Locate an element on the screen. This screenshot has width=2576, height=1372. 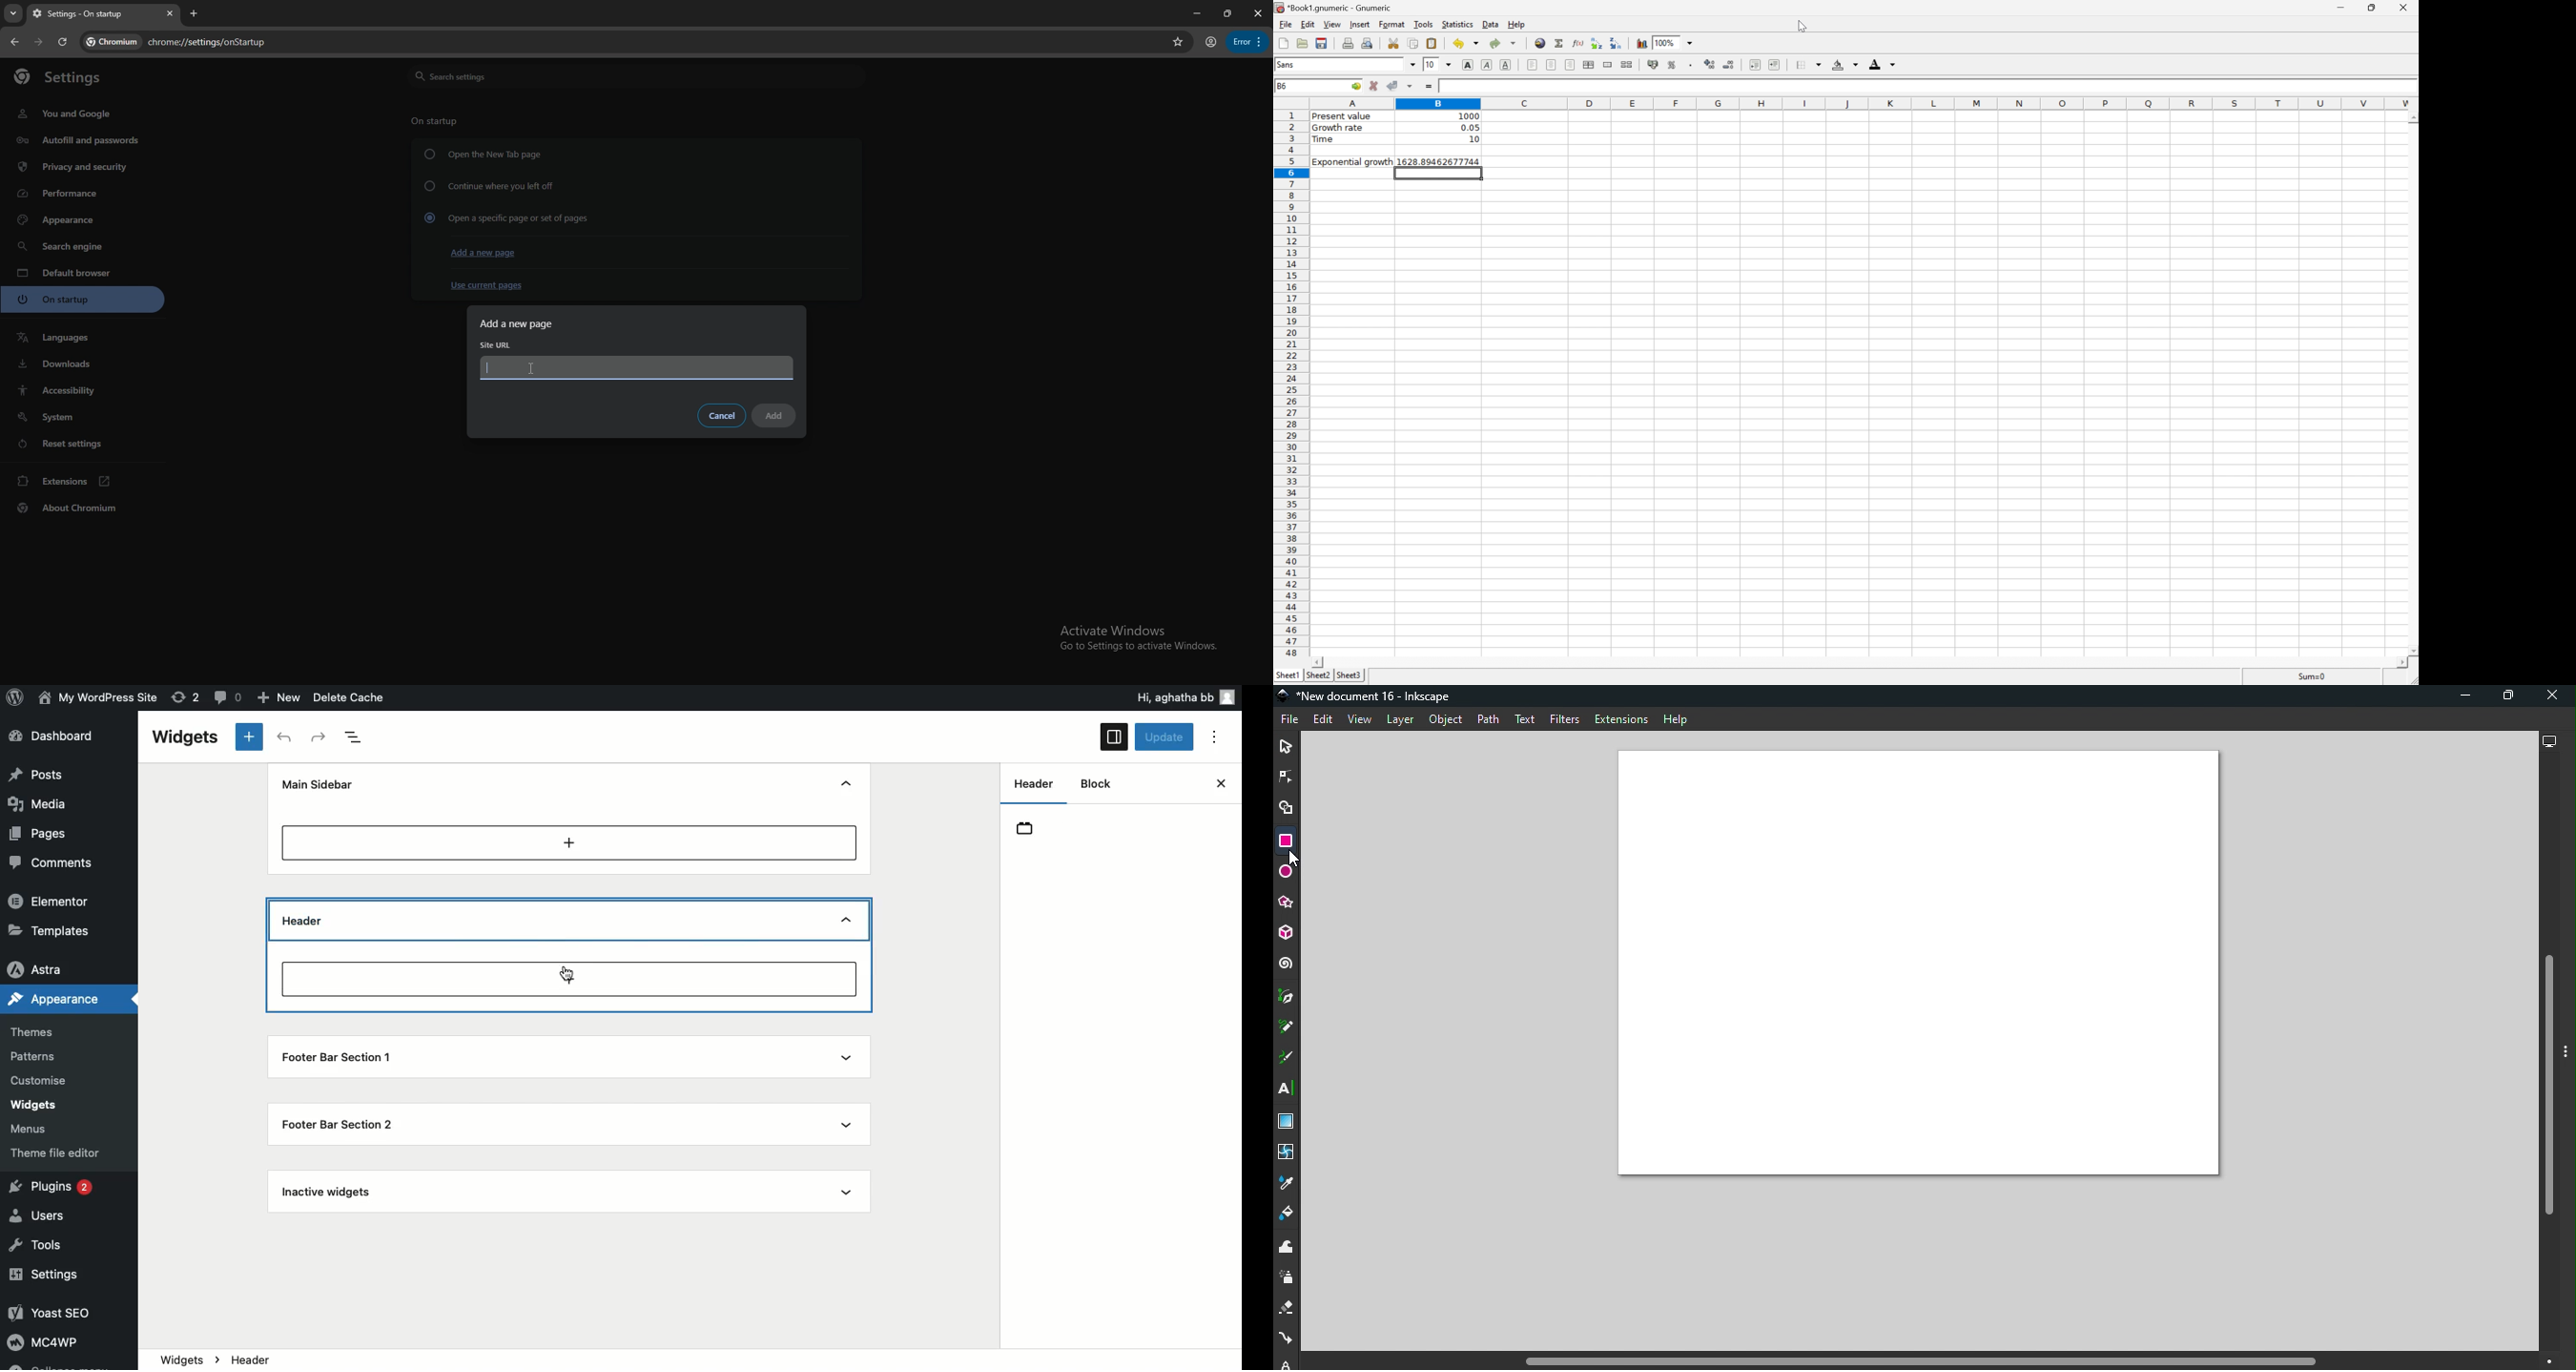
favorites is located at coordinates (1178, 41).